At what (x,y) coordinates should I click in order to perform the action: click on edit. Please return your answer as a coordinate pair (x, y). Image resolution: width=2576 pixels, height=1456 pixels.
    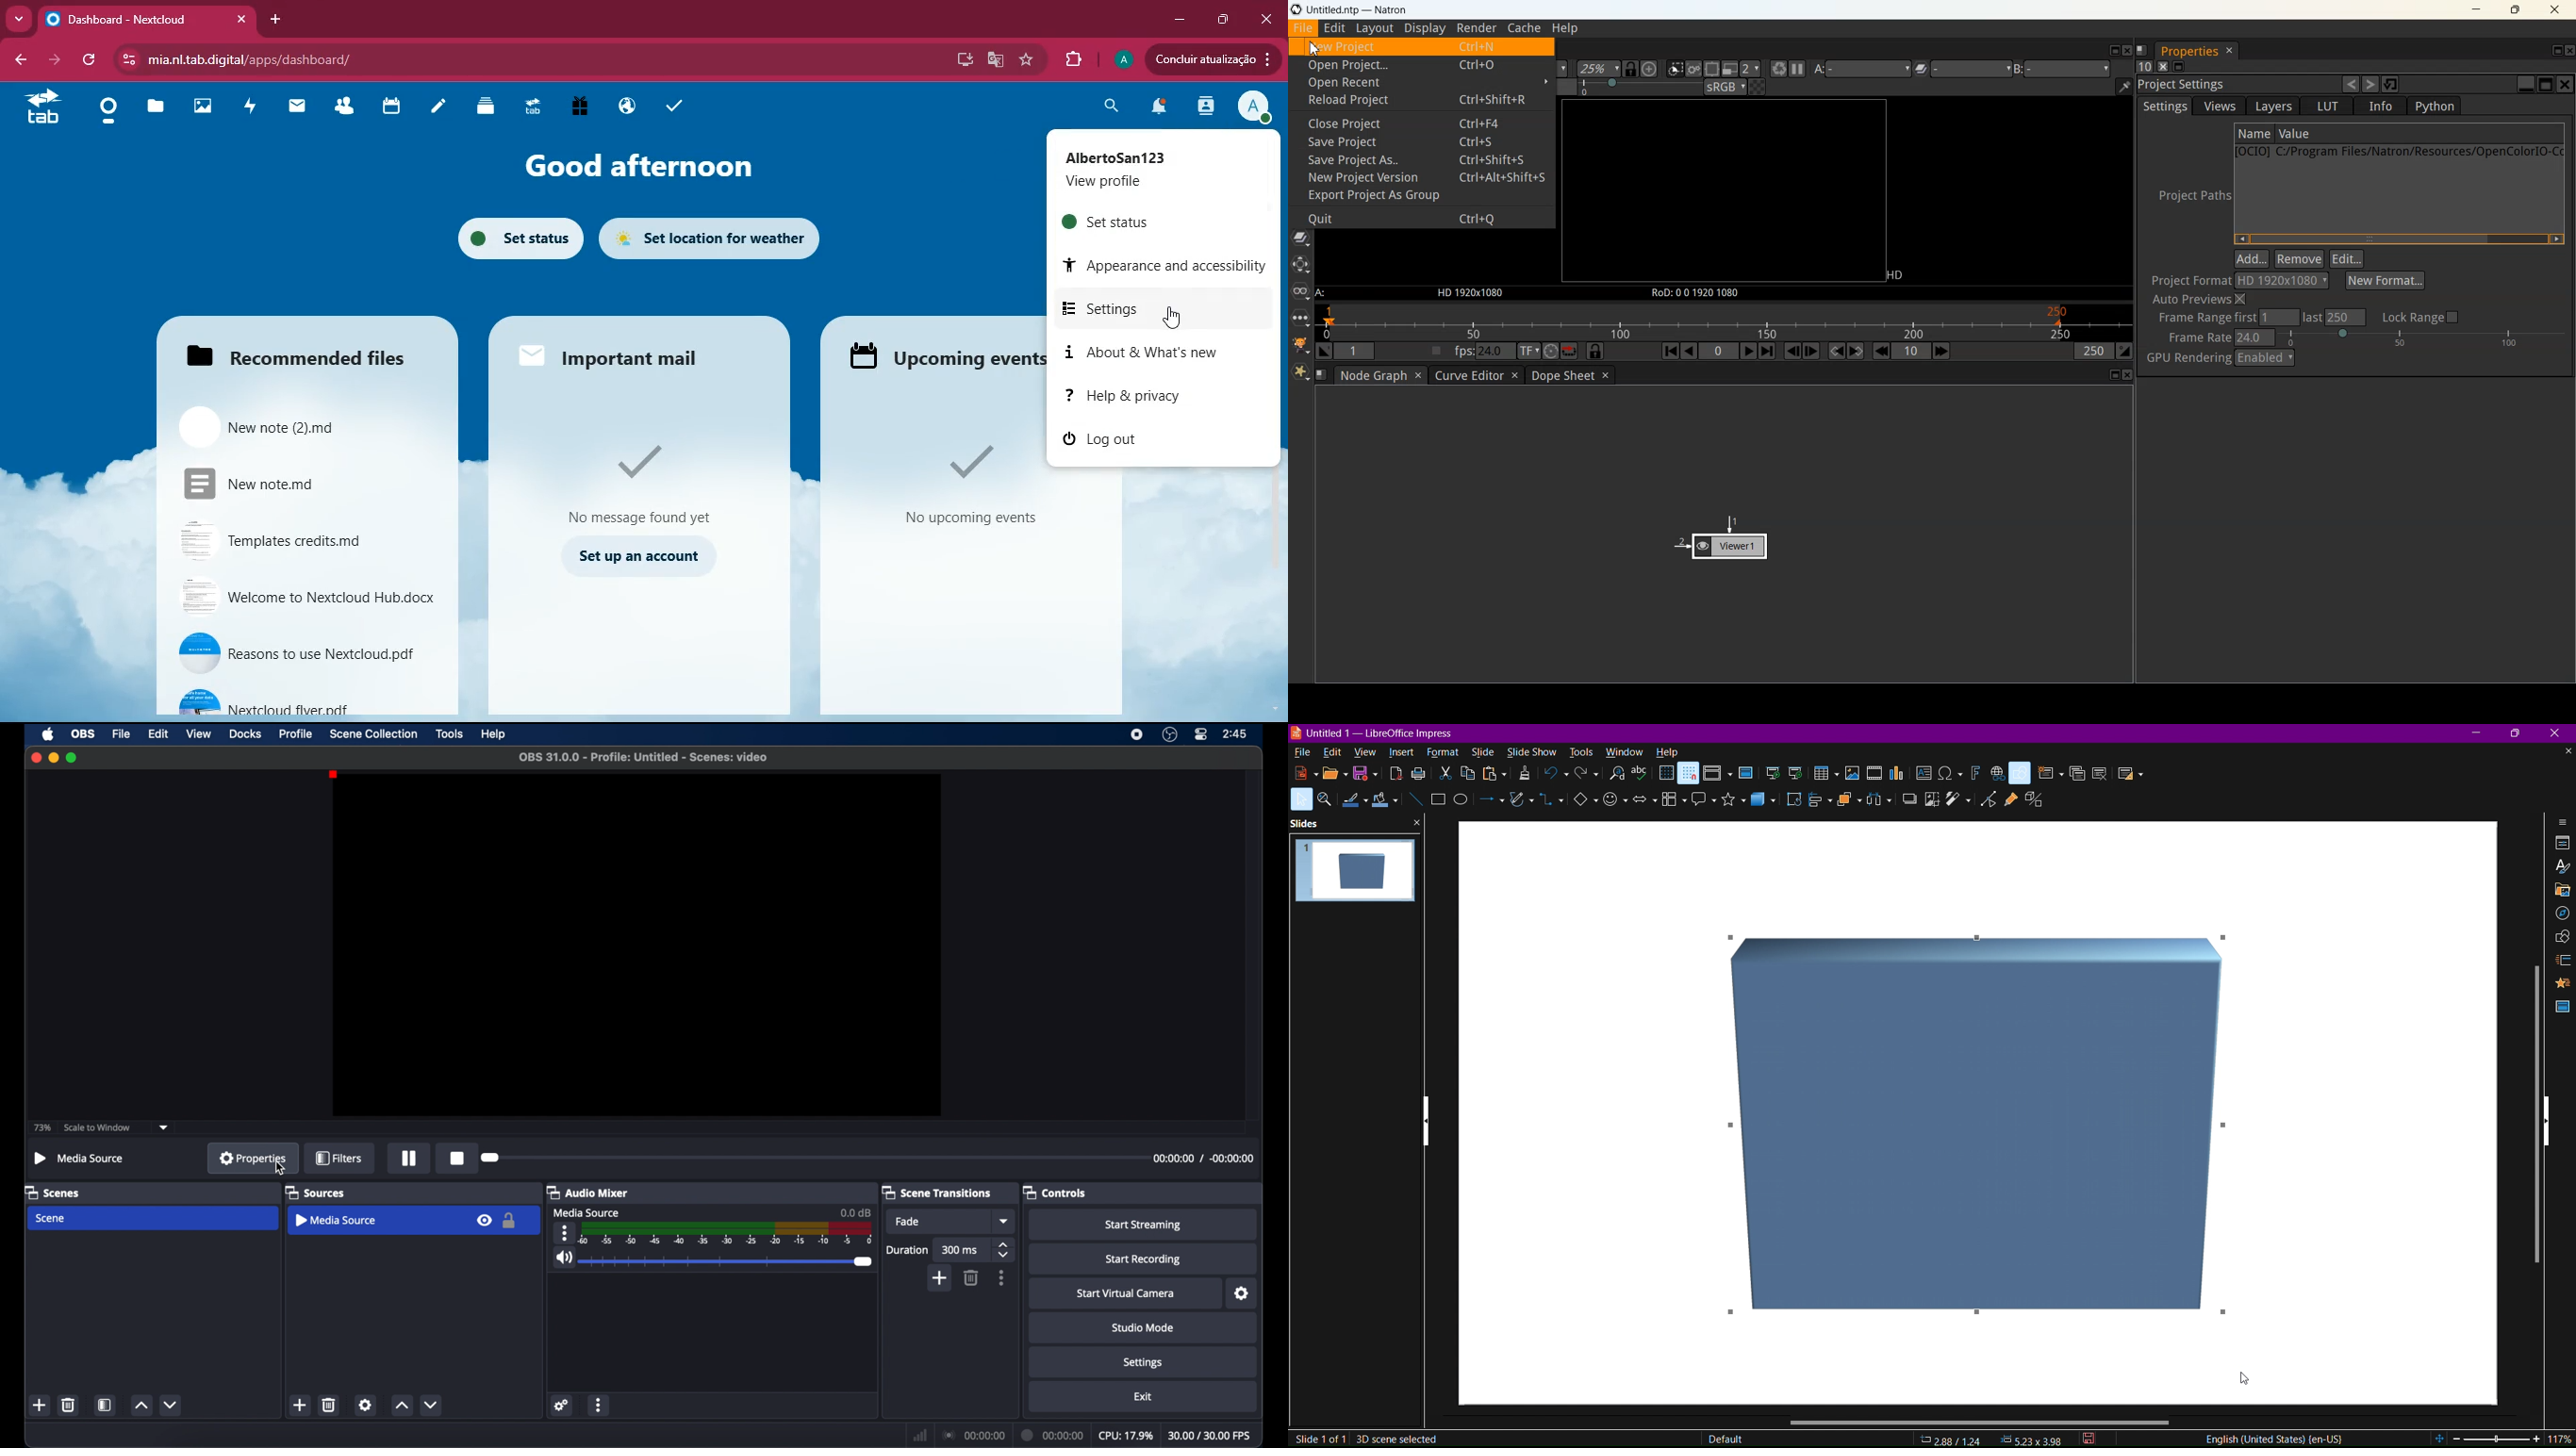
    Looking at the image, I should click on (1332, 752).